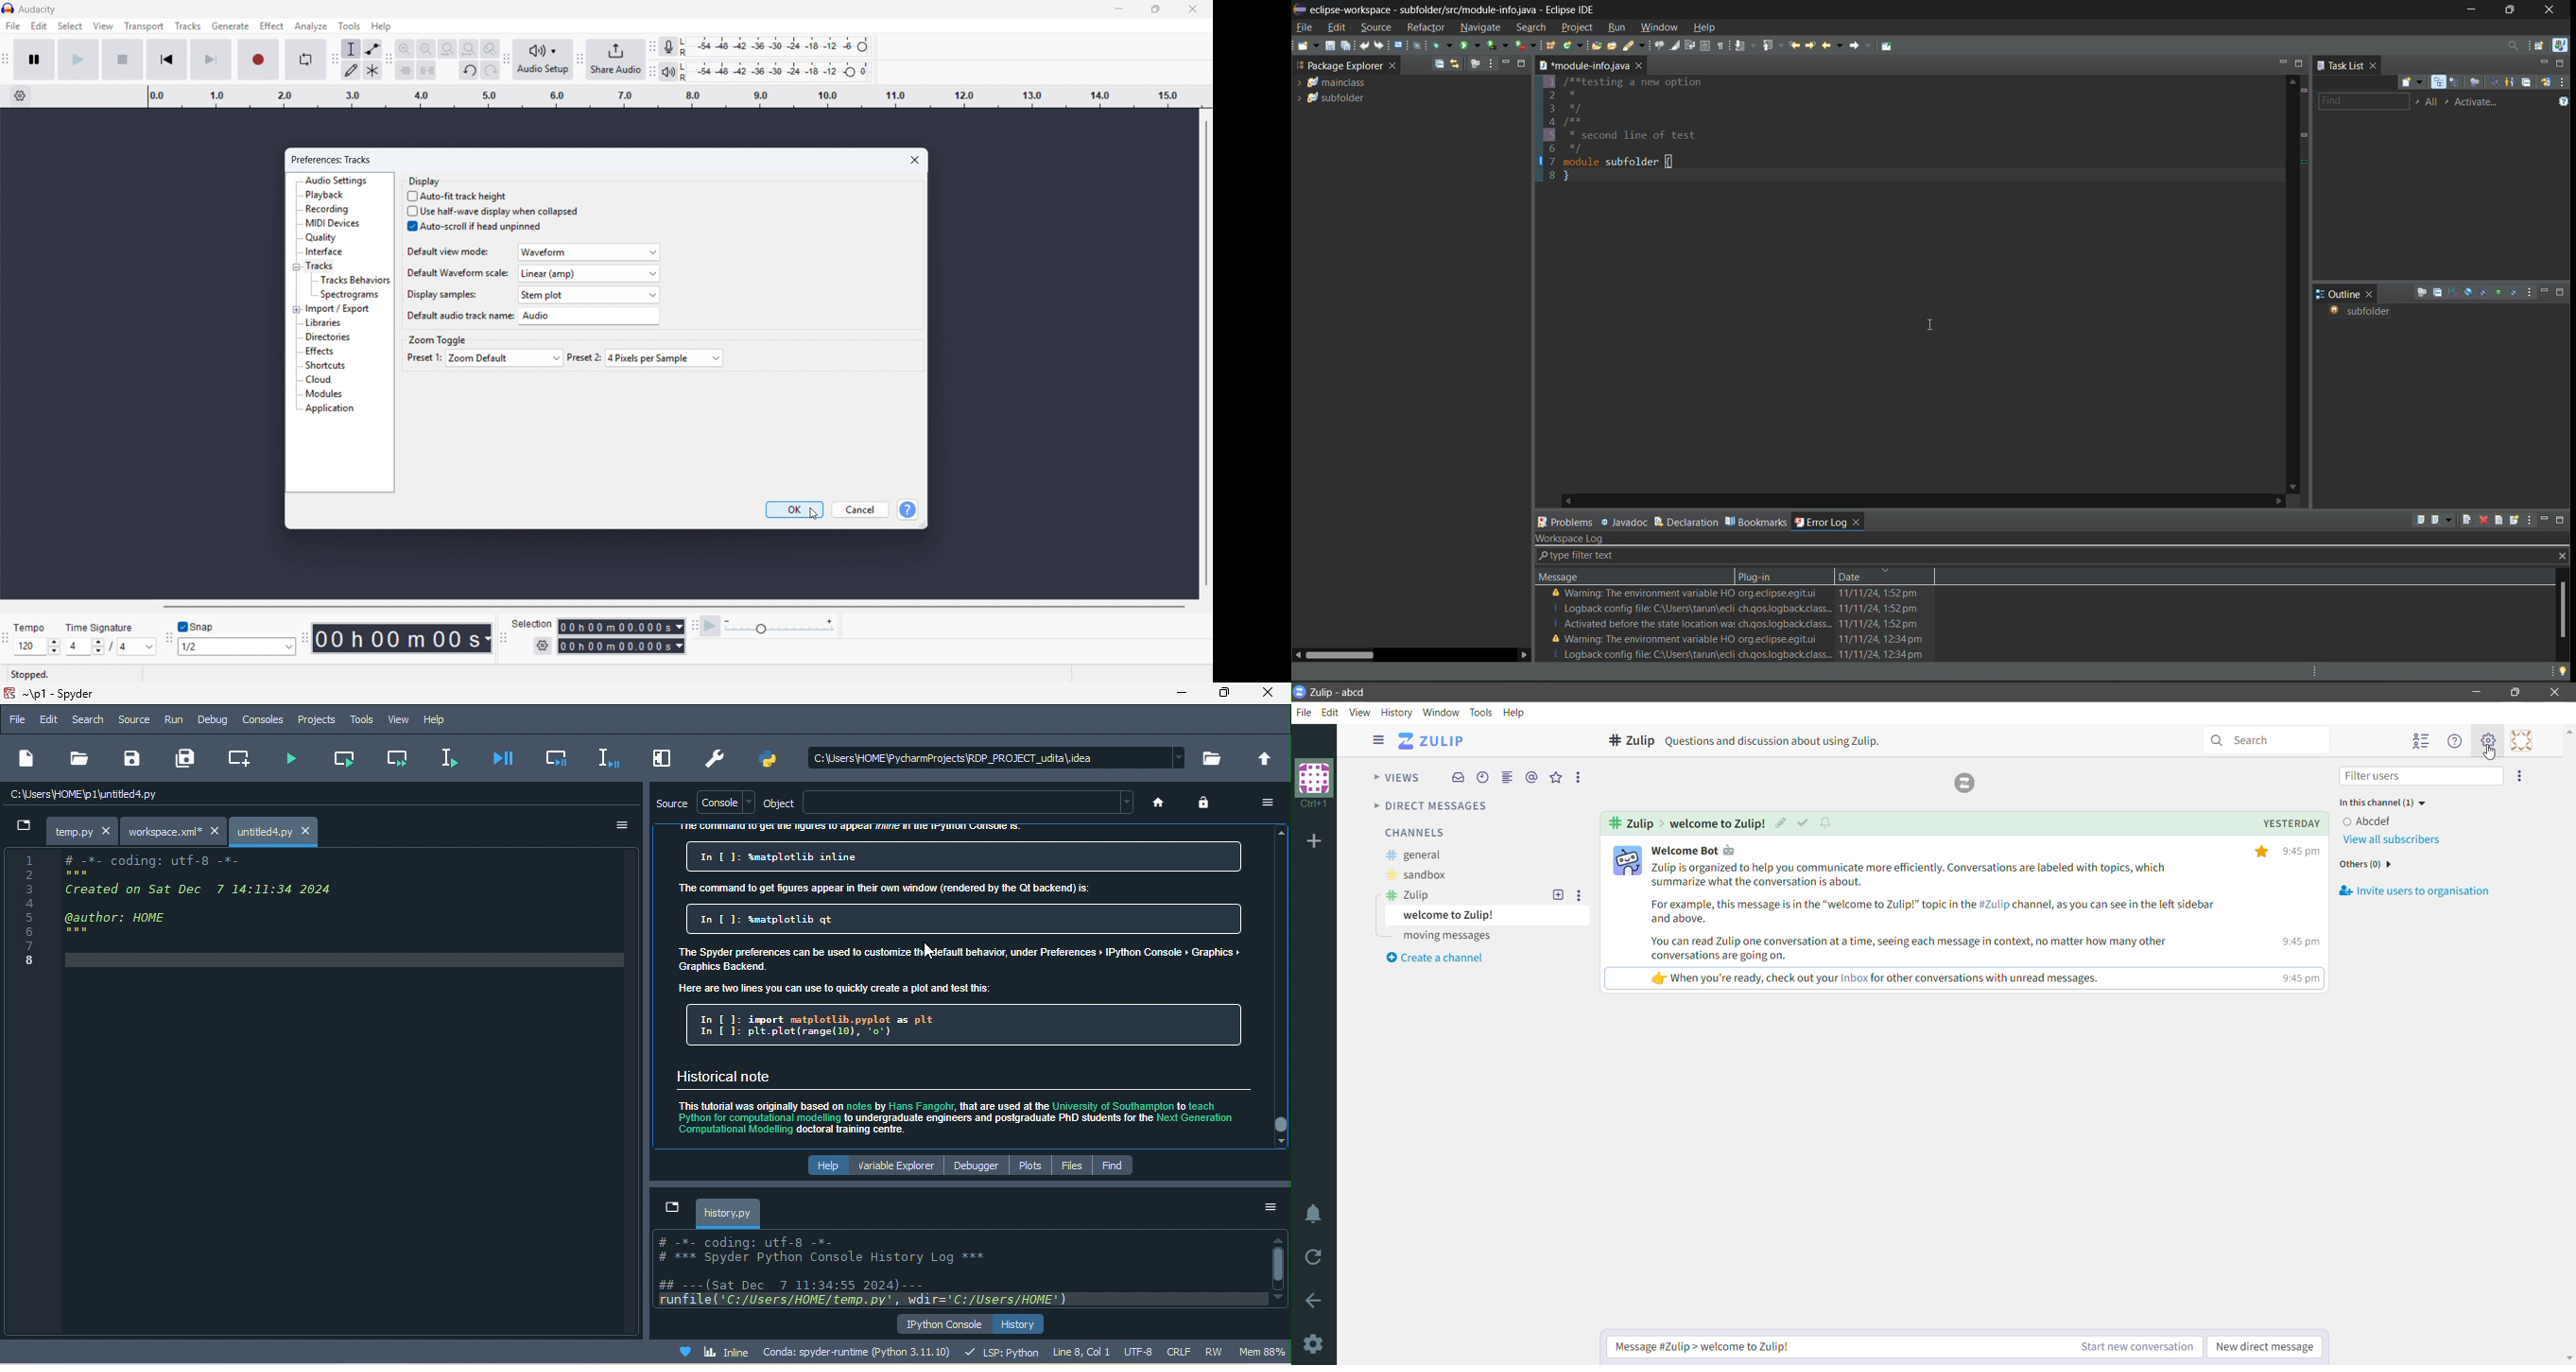  I want to click on Inbox, so click(1457, 778).